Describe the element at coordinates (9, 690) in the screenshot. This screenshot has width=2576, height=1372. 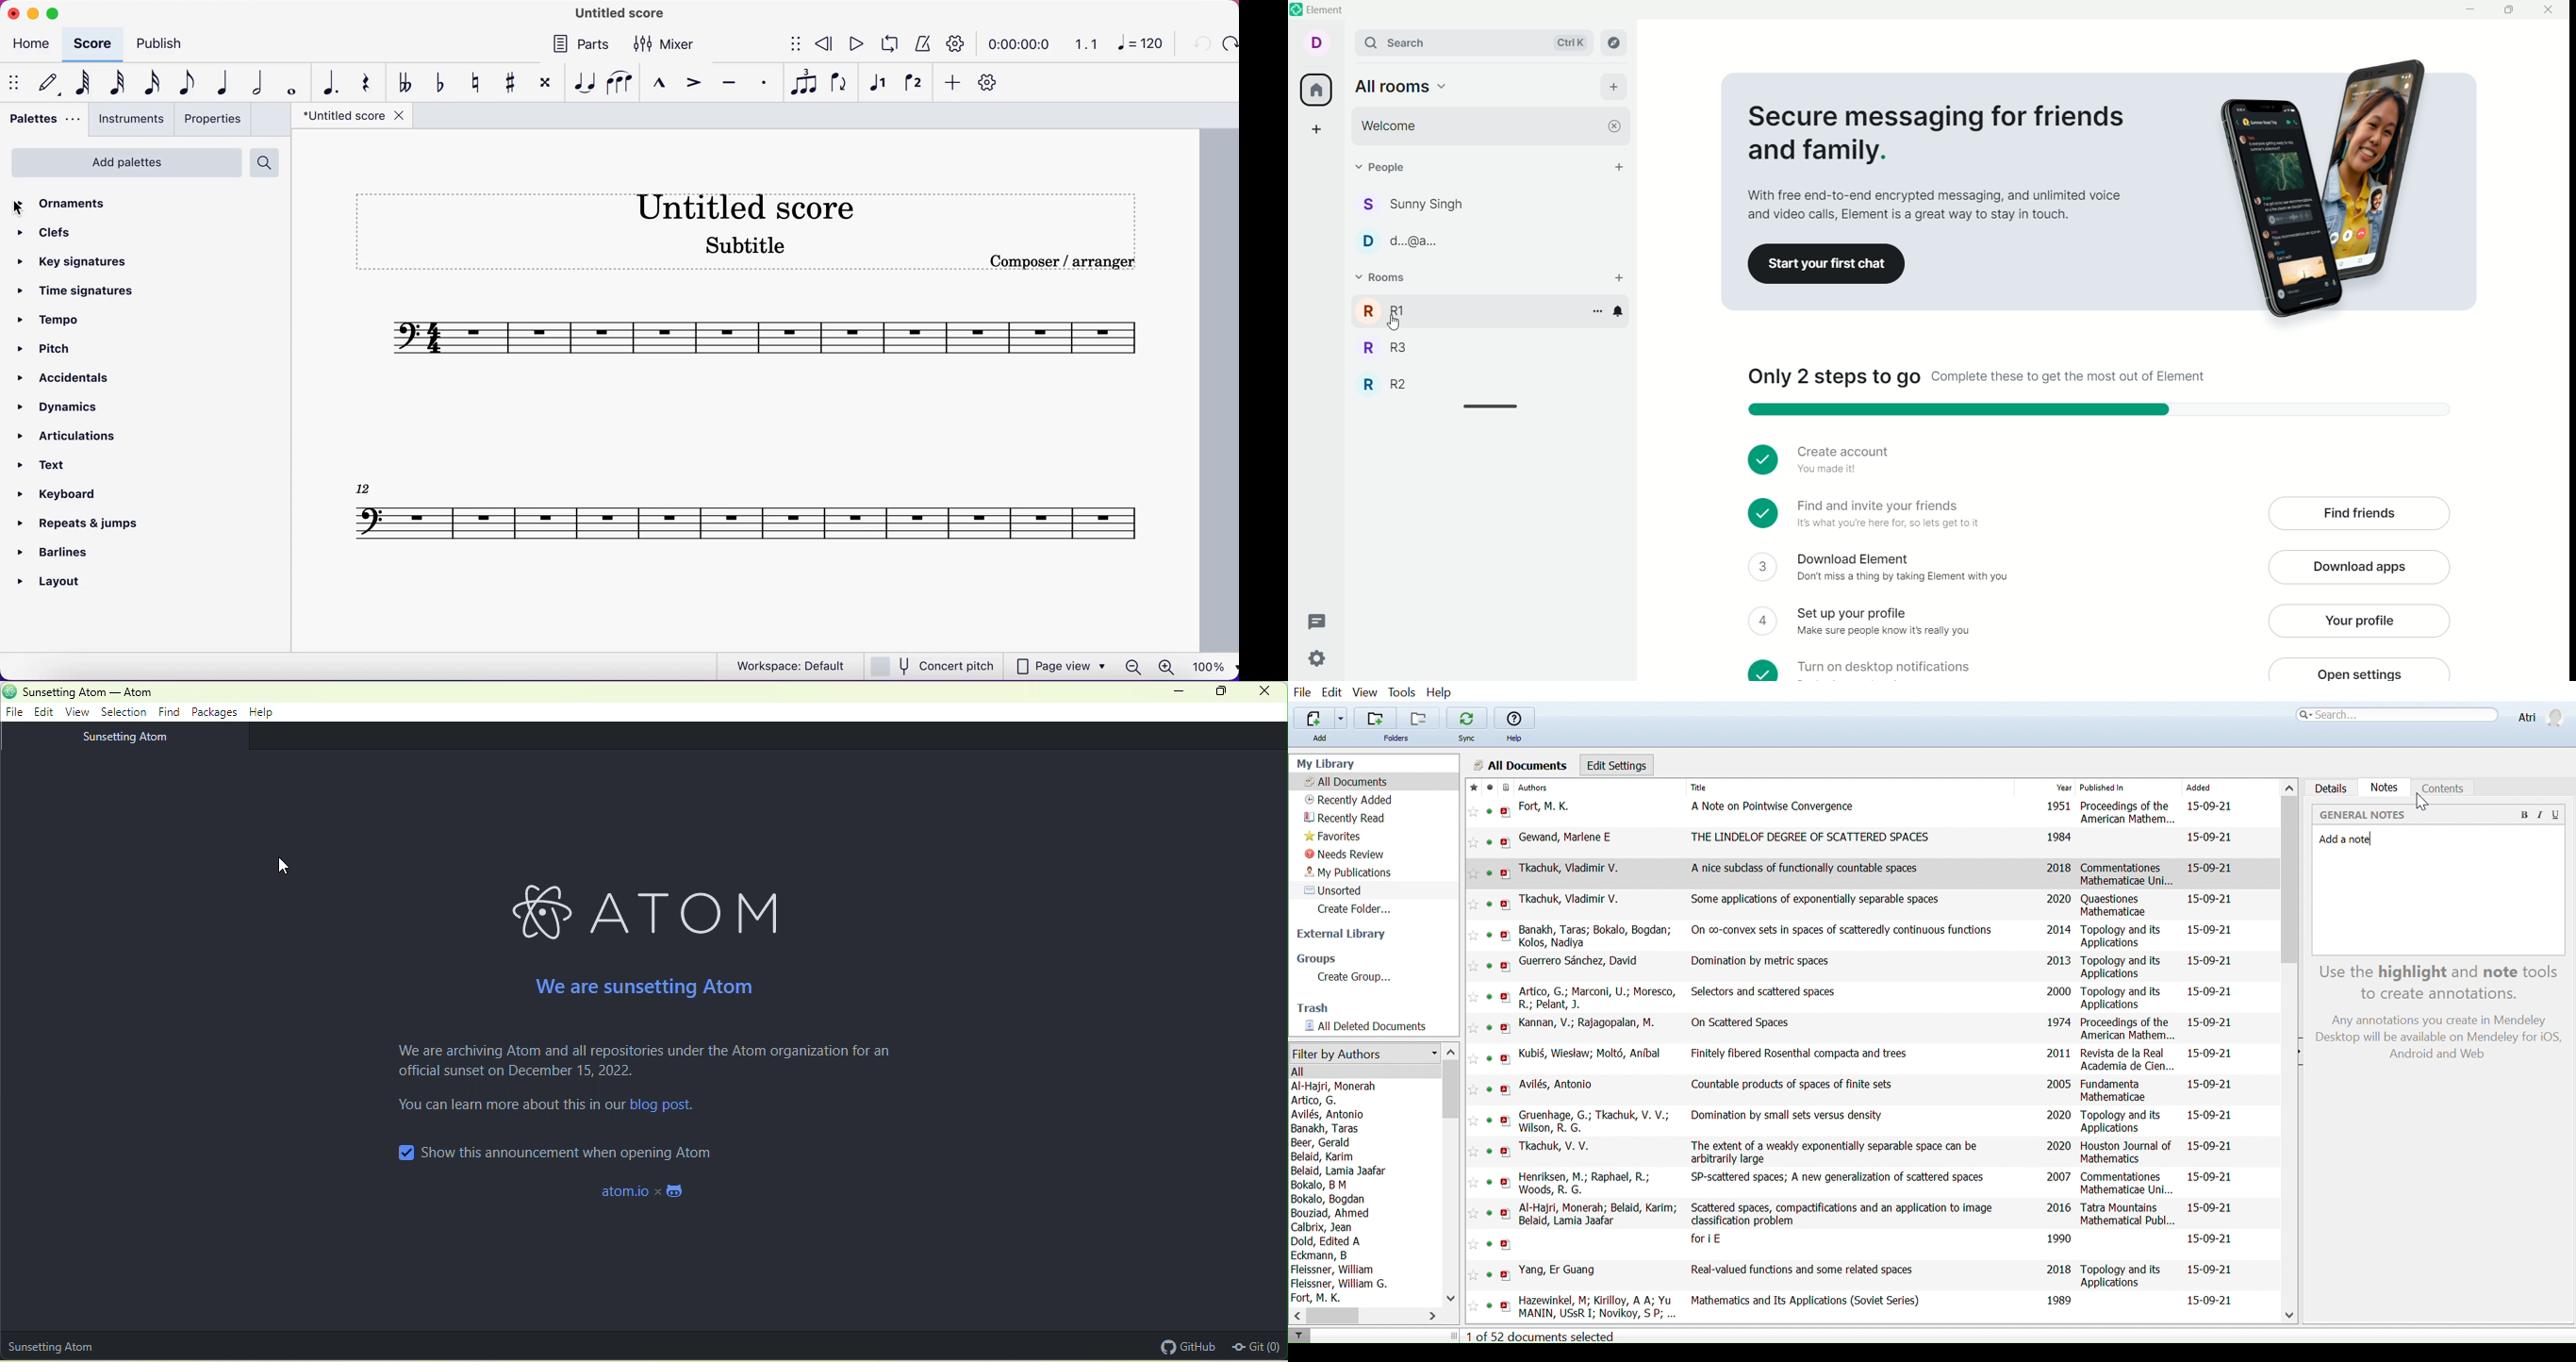
I see `atom logo` at that location.